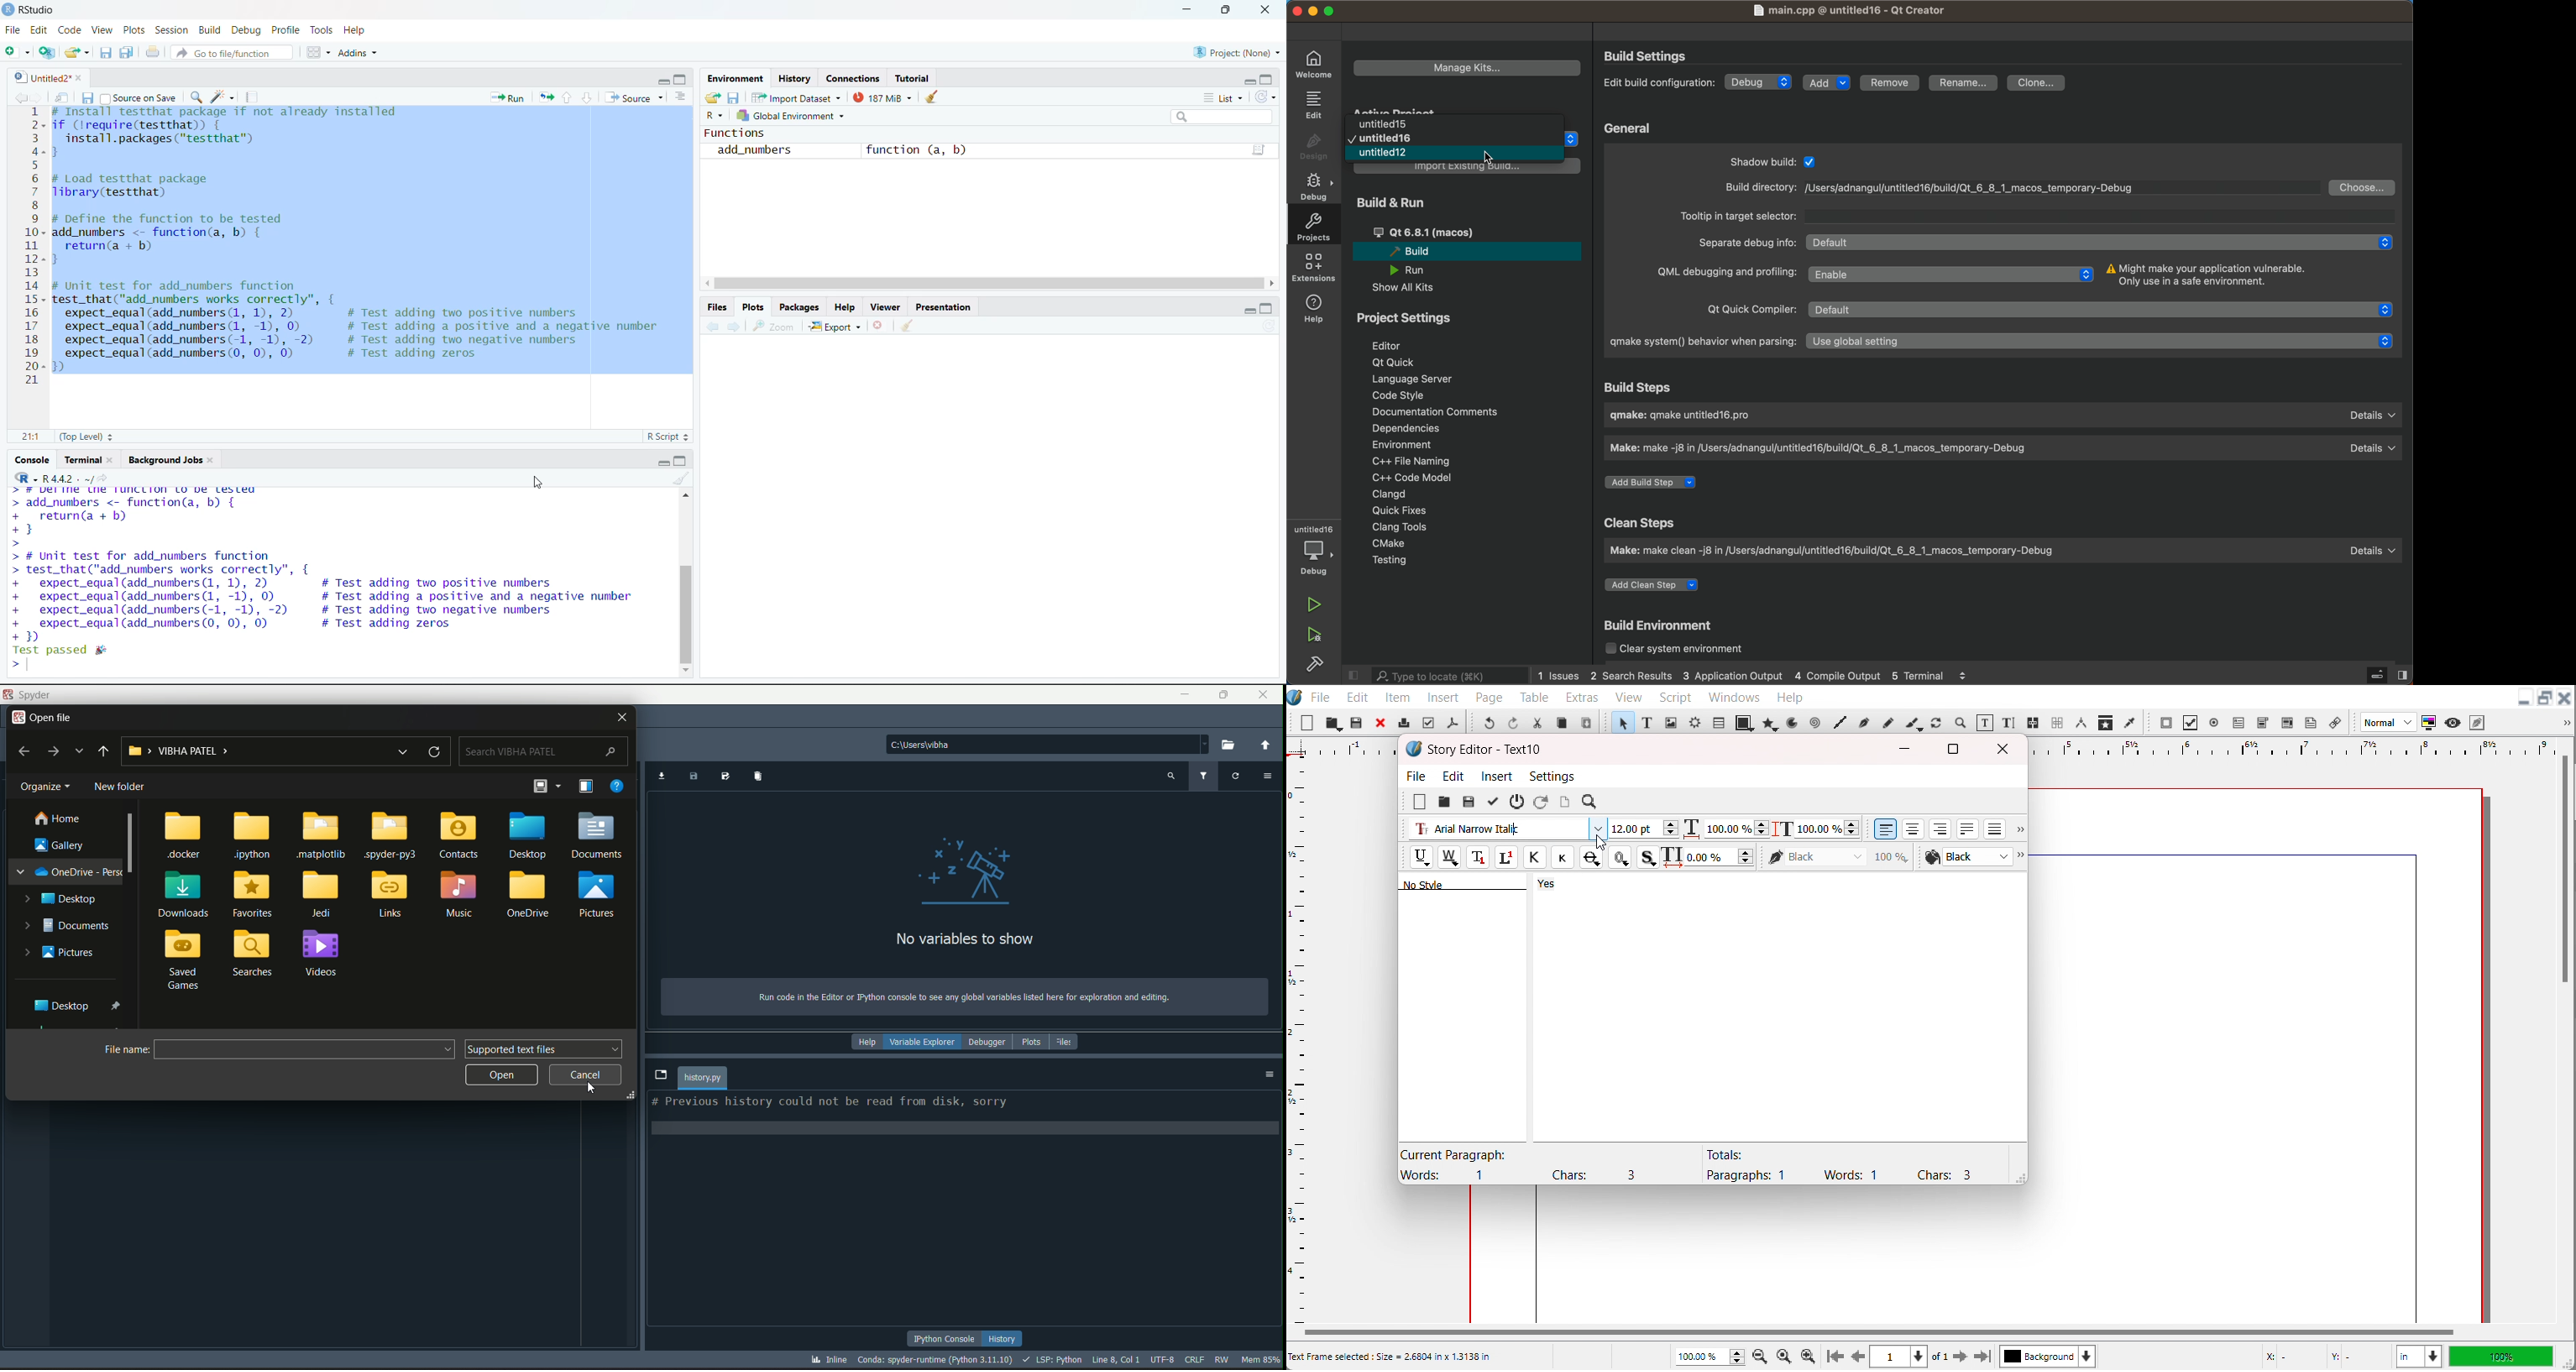  I want to click on cursor, so click(1488, 157).